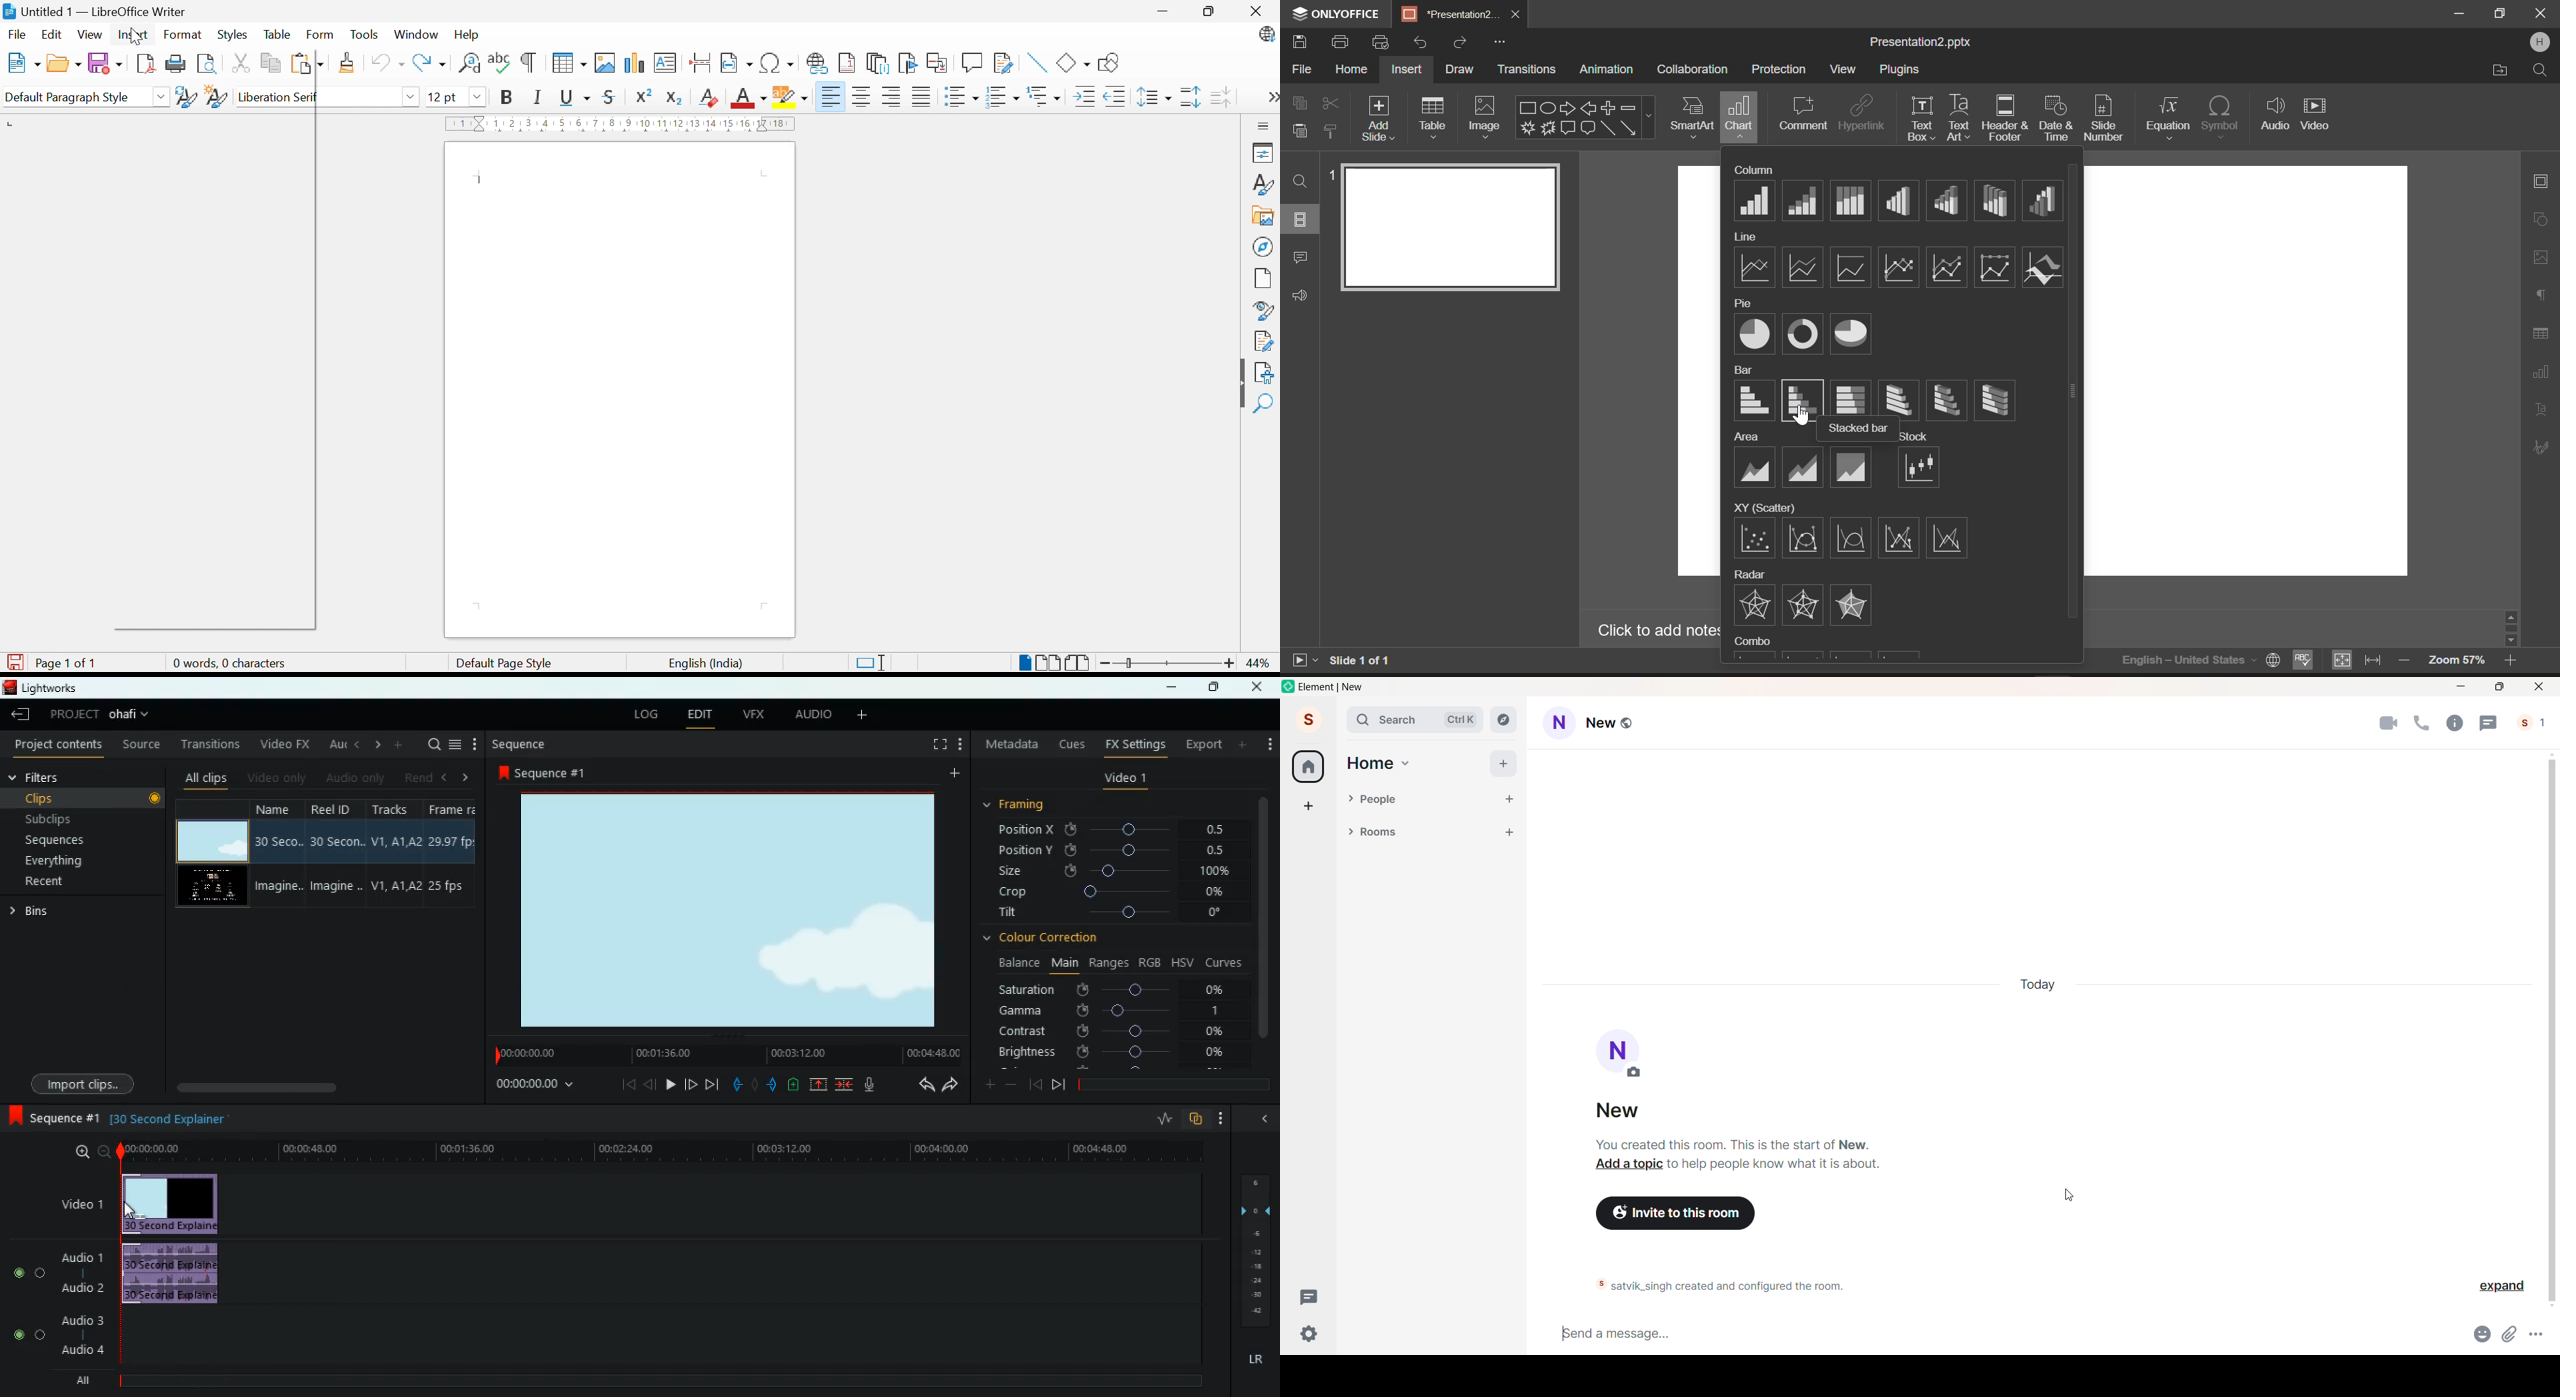 The image size is (2576, 1400). Describe the element at coordinates (2341, 661) in the screenshot. I see `Fit to slide` at that location.